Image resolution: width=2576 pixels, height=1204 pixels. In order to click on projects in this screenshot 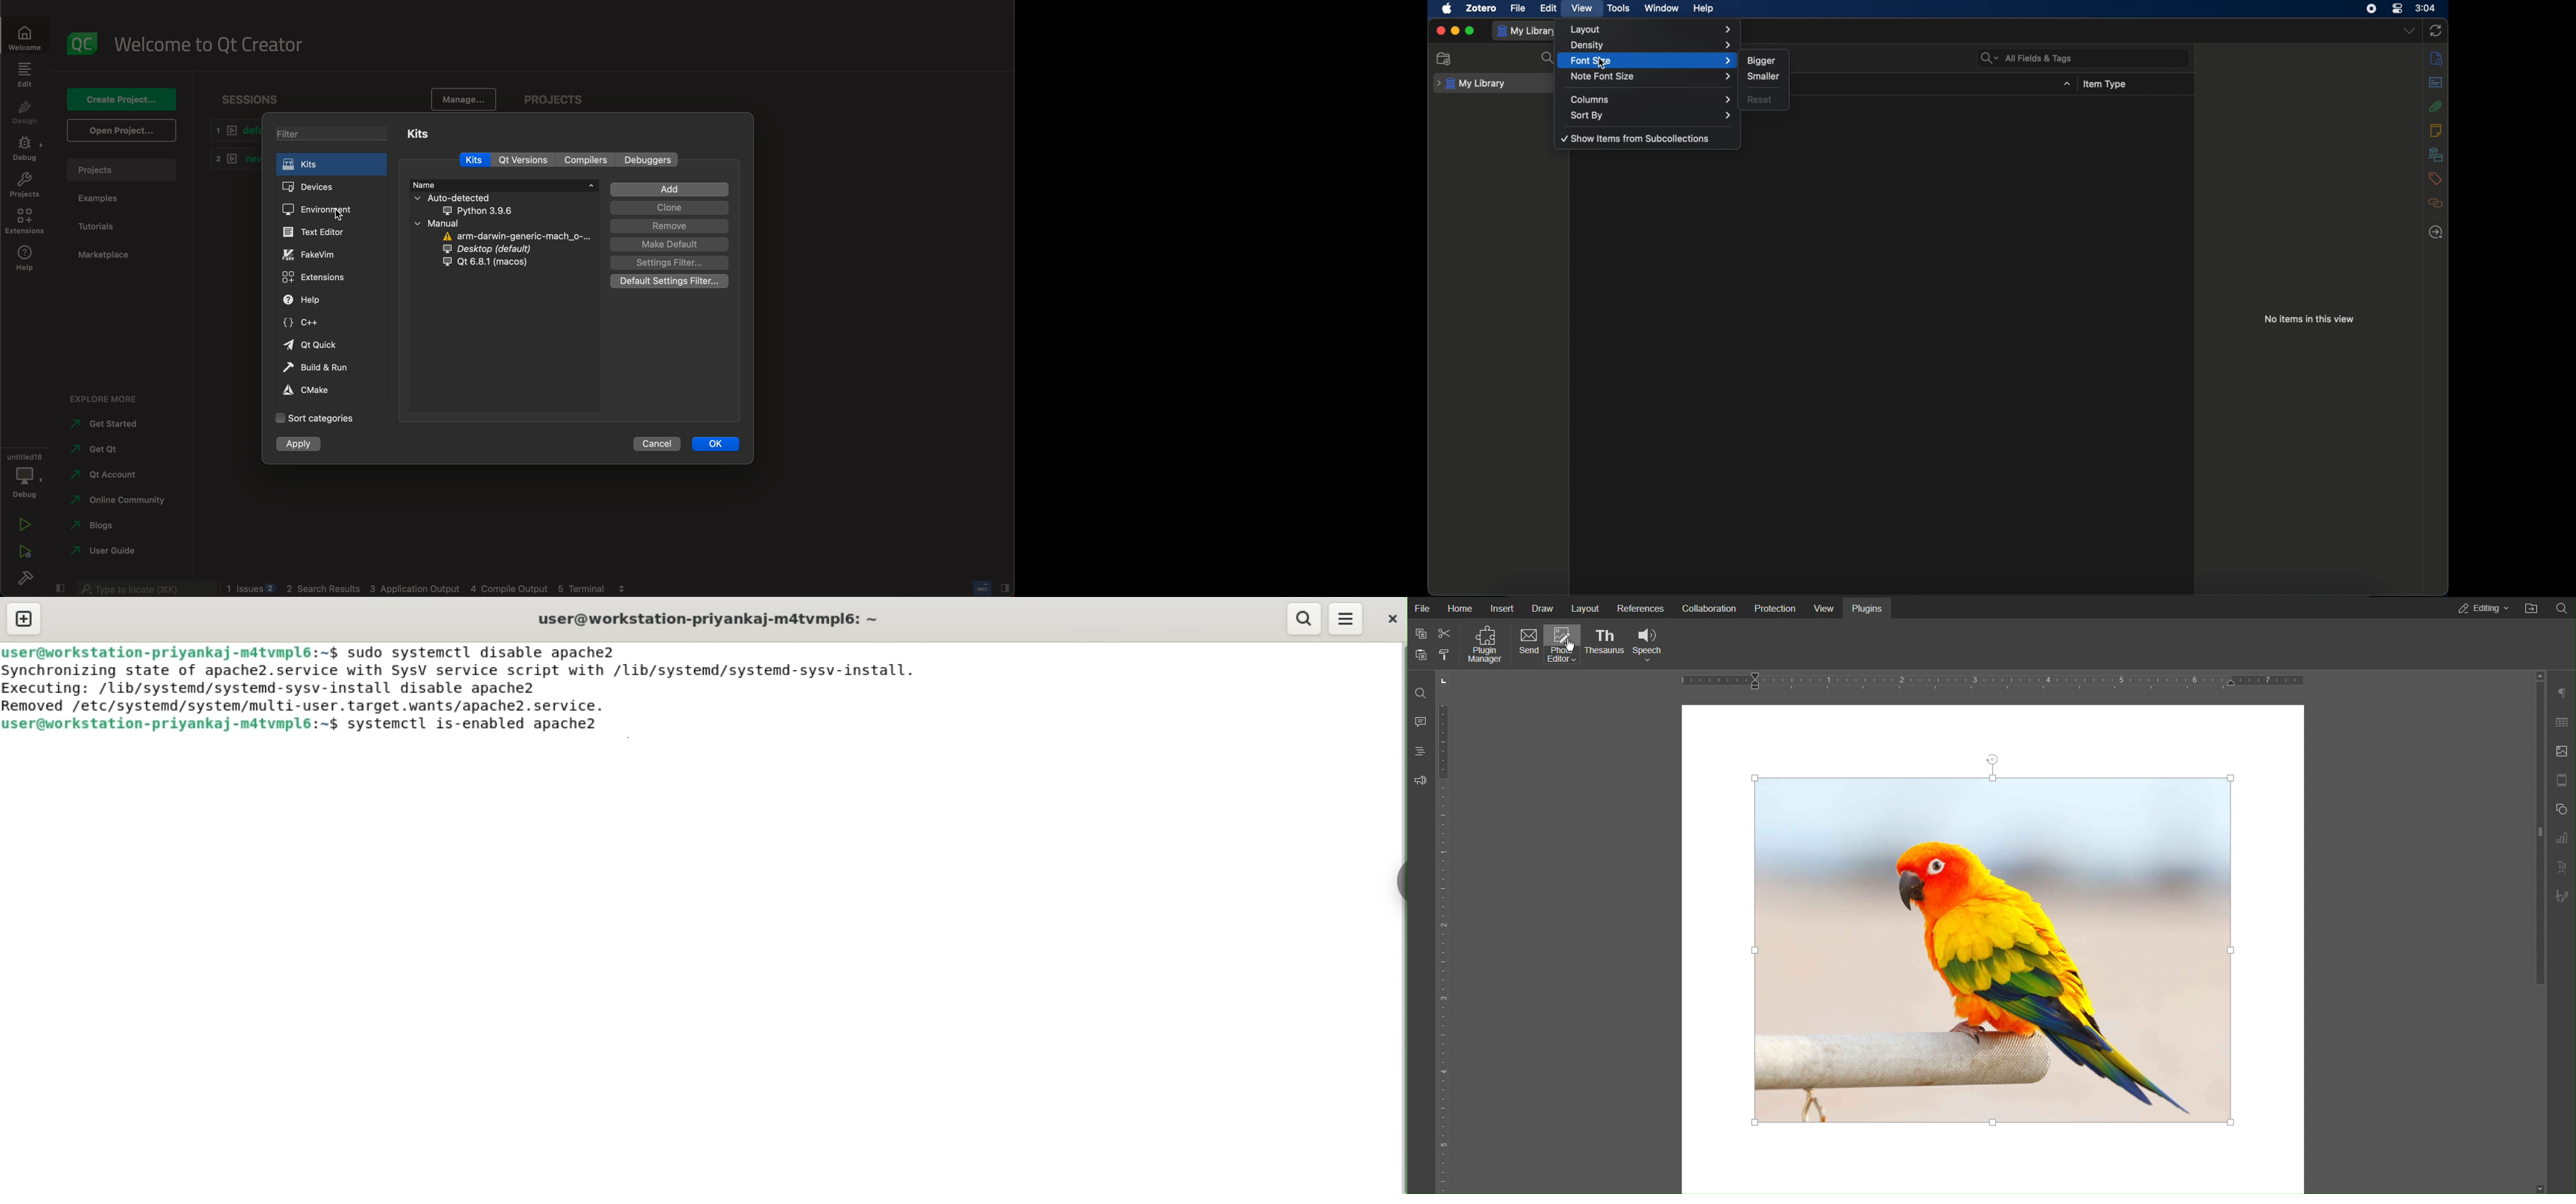, I will do `click(580, 99)`.